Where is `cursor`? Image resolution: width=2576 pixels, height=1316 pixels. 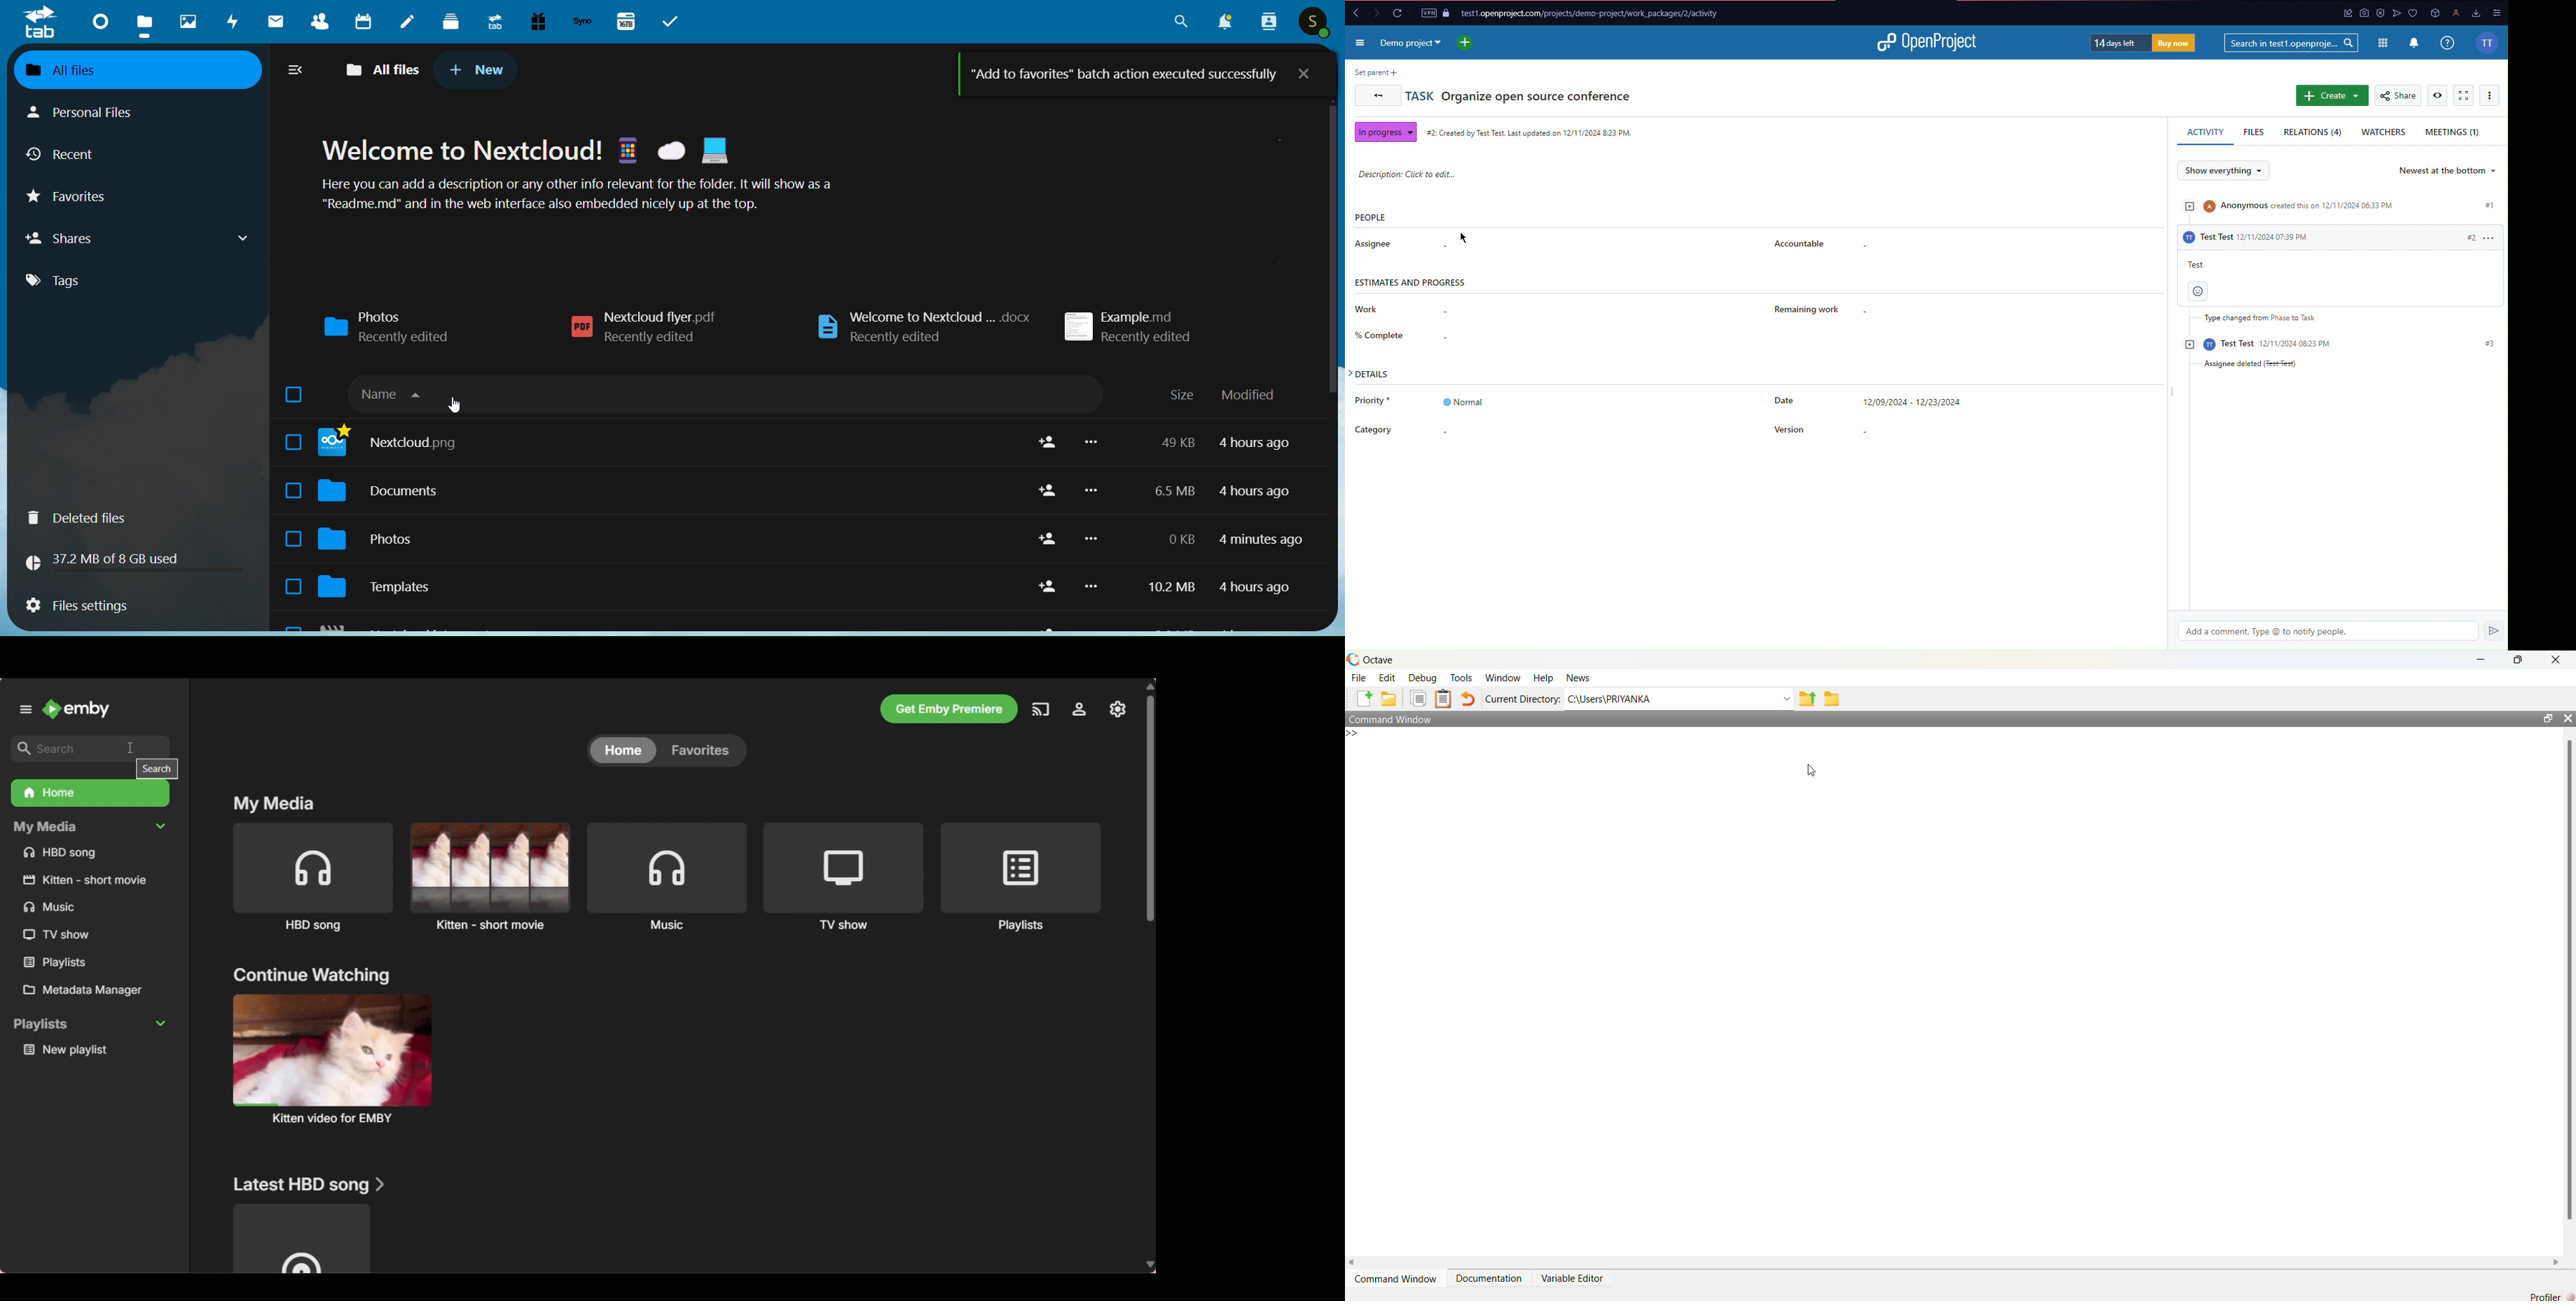
cursor is located at coordinates (1811, 770).